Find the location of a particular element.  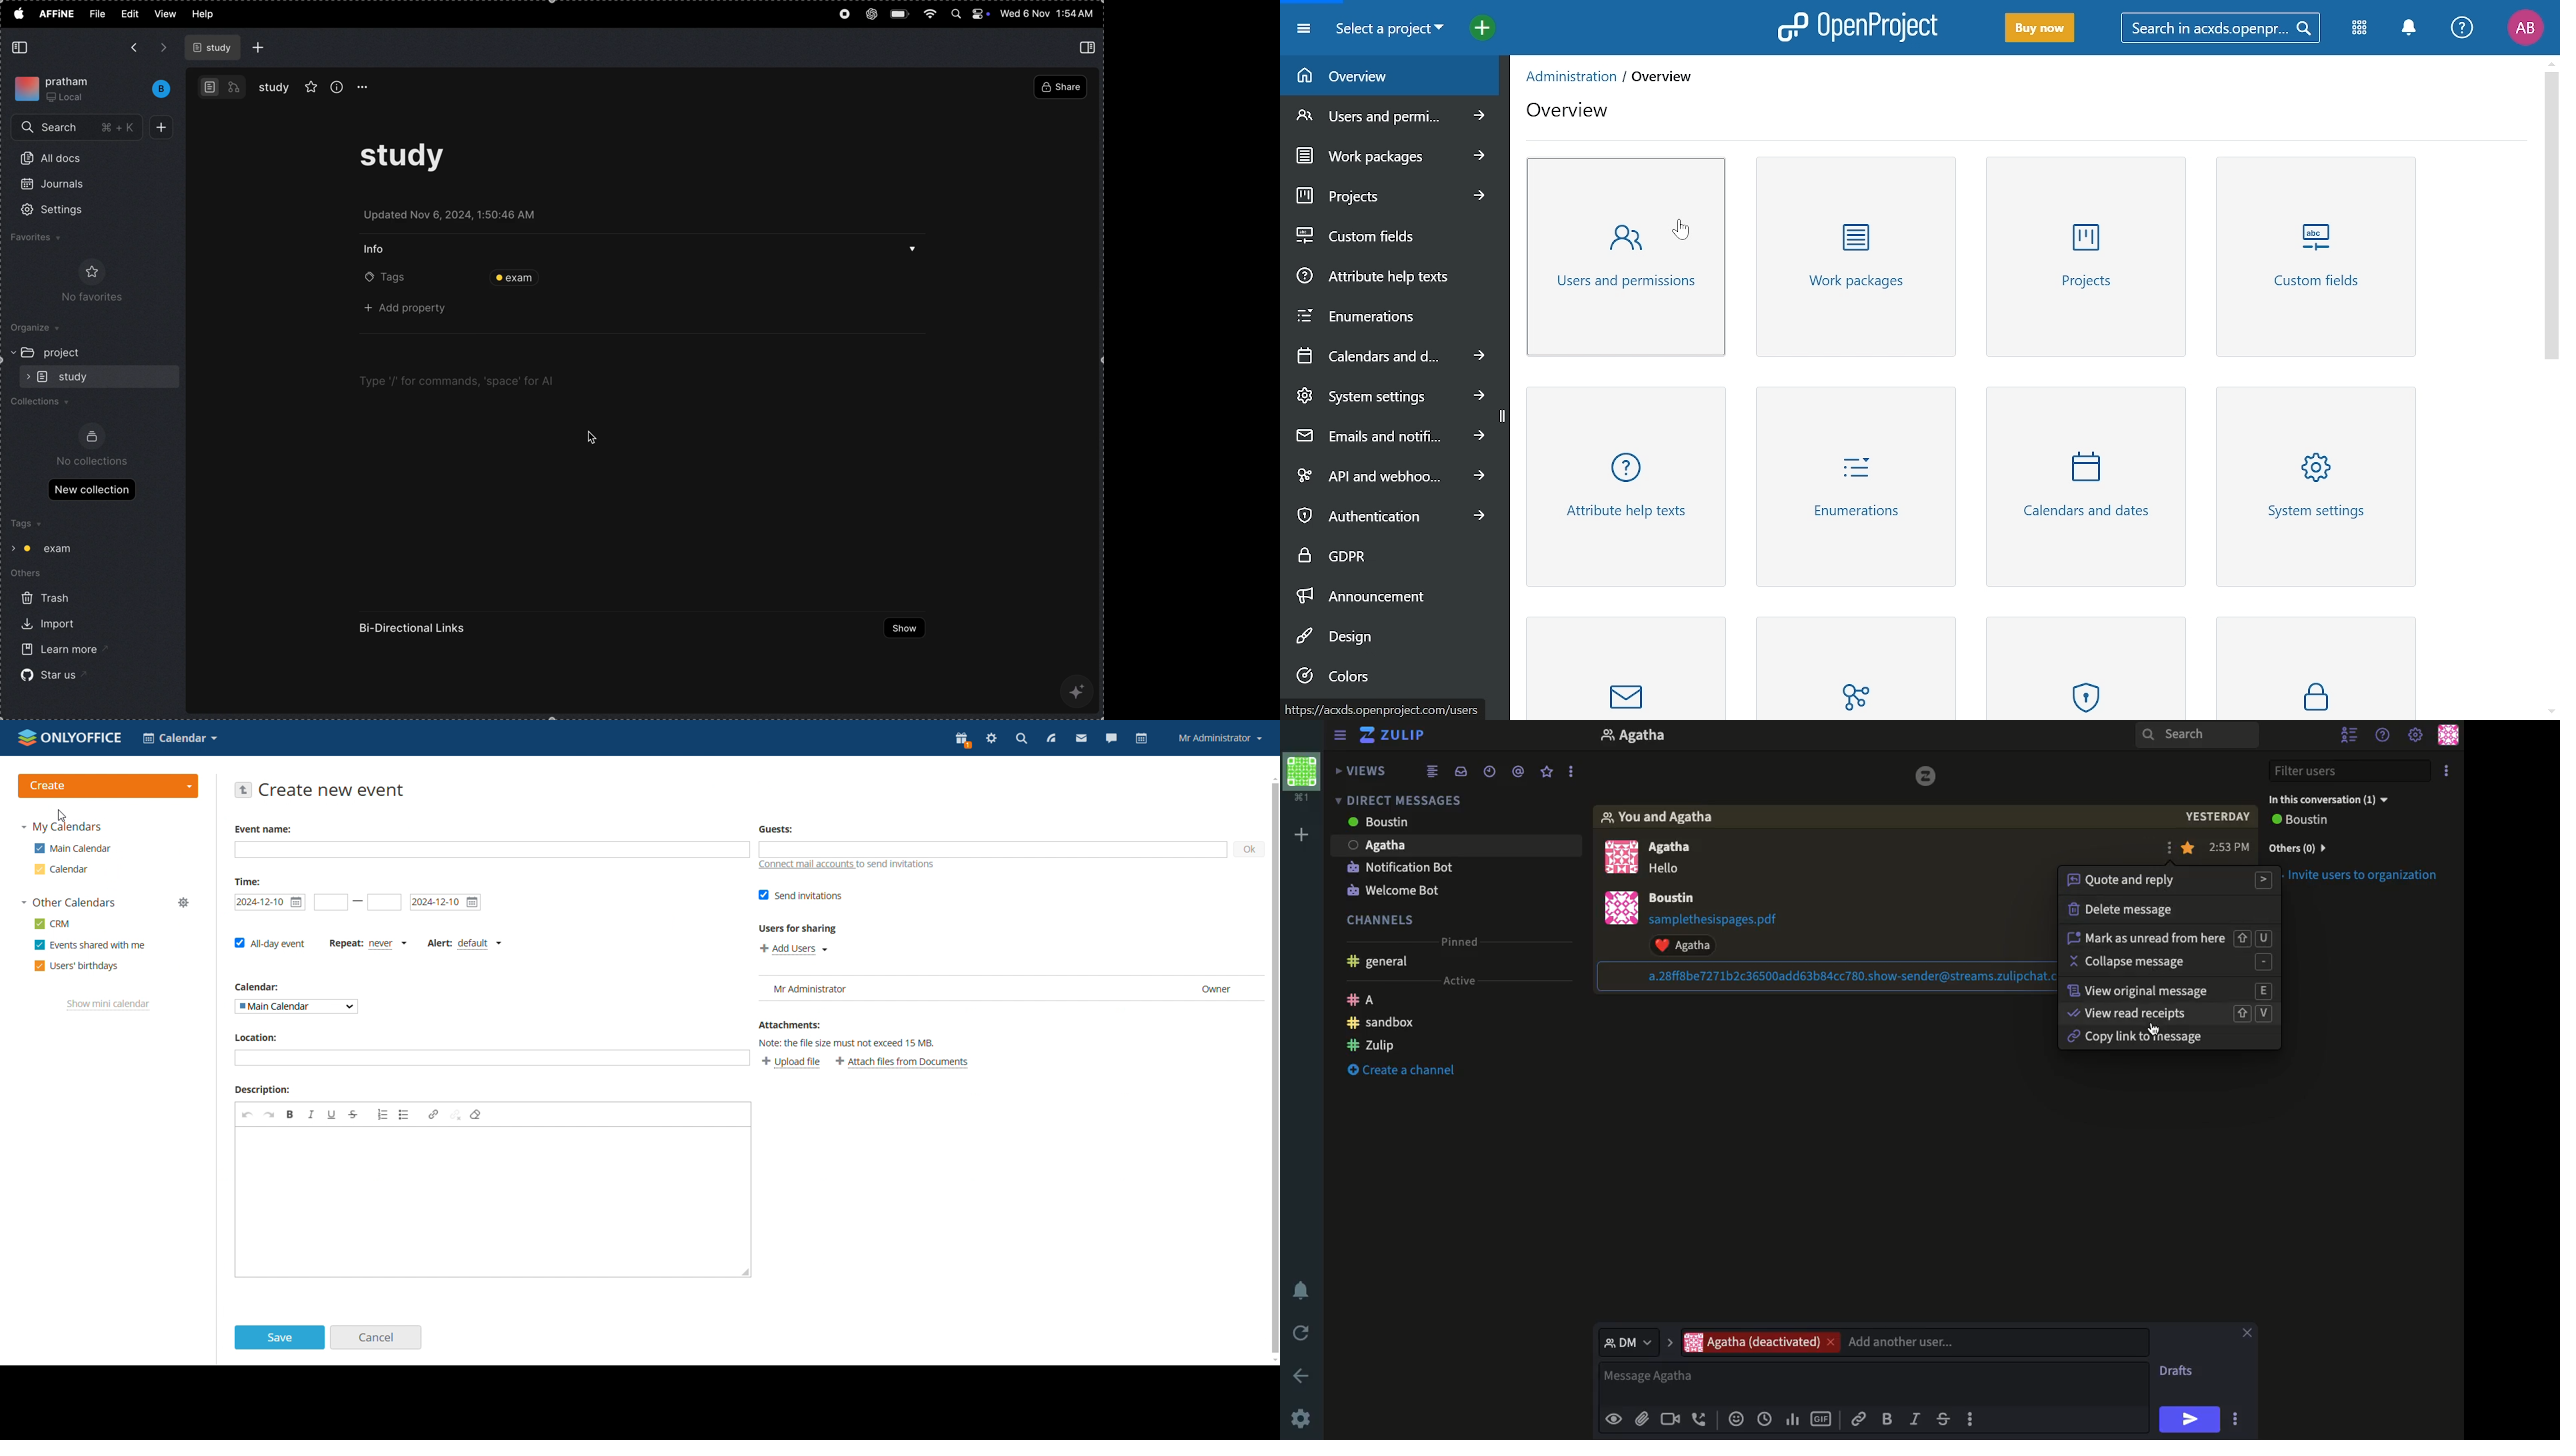

others is located at coordinates (34, 575).